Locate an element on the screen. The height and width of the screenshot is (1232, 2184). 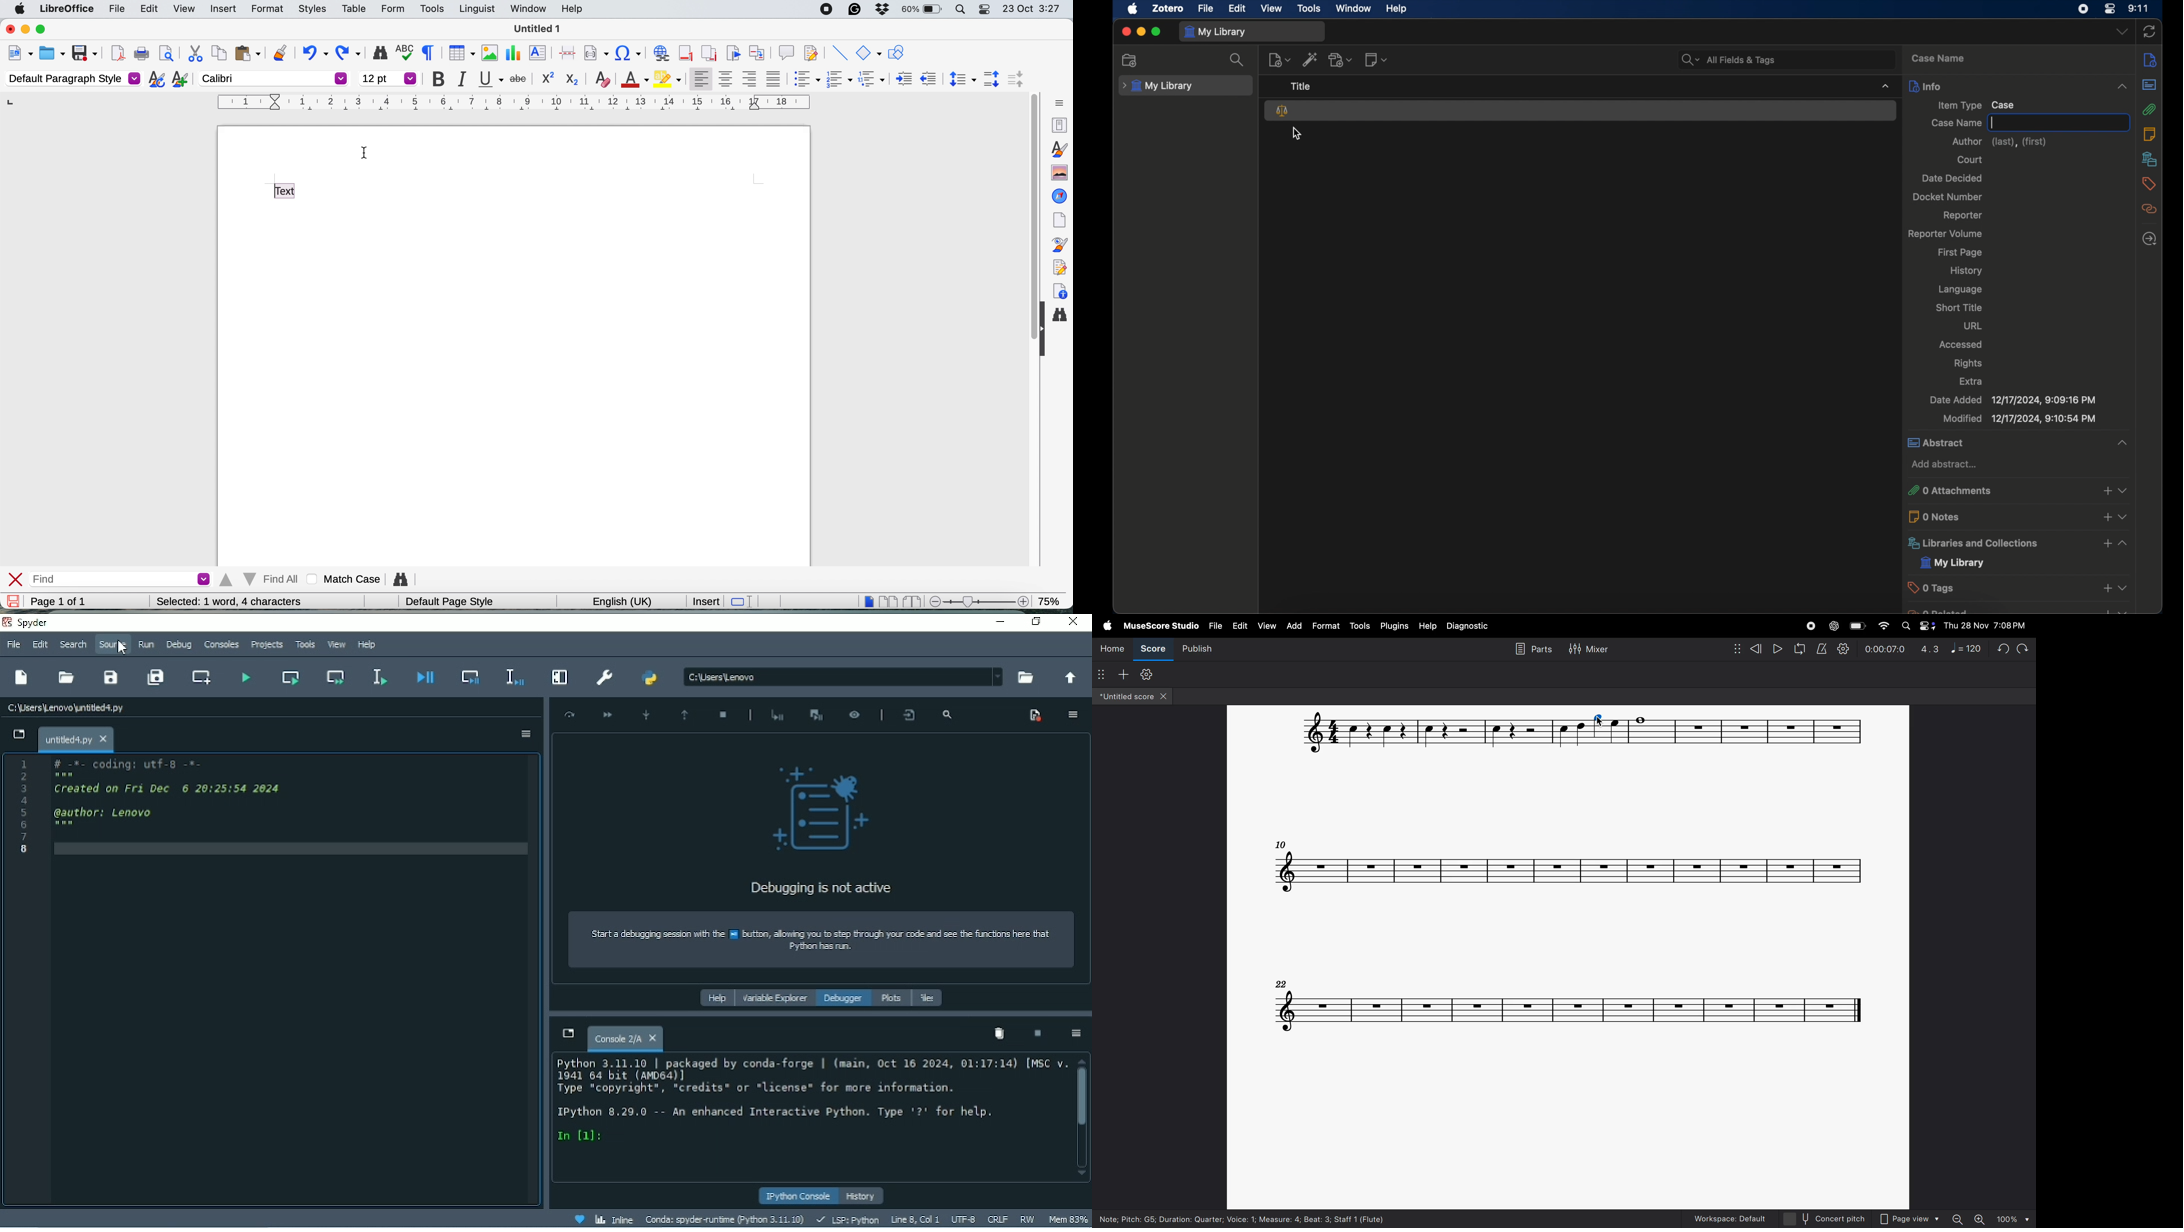
Remove all variables from namespace is located at coordinates (995, 1034).